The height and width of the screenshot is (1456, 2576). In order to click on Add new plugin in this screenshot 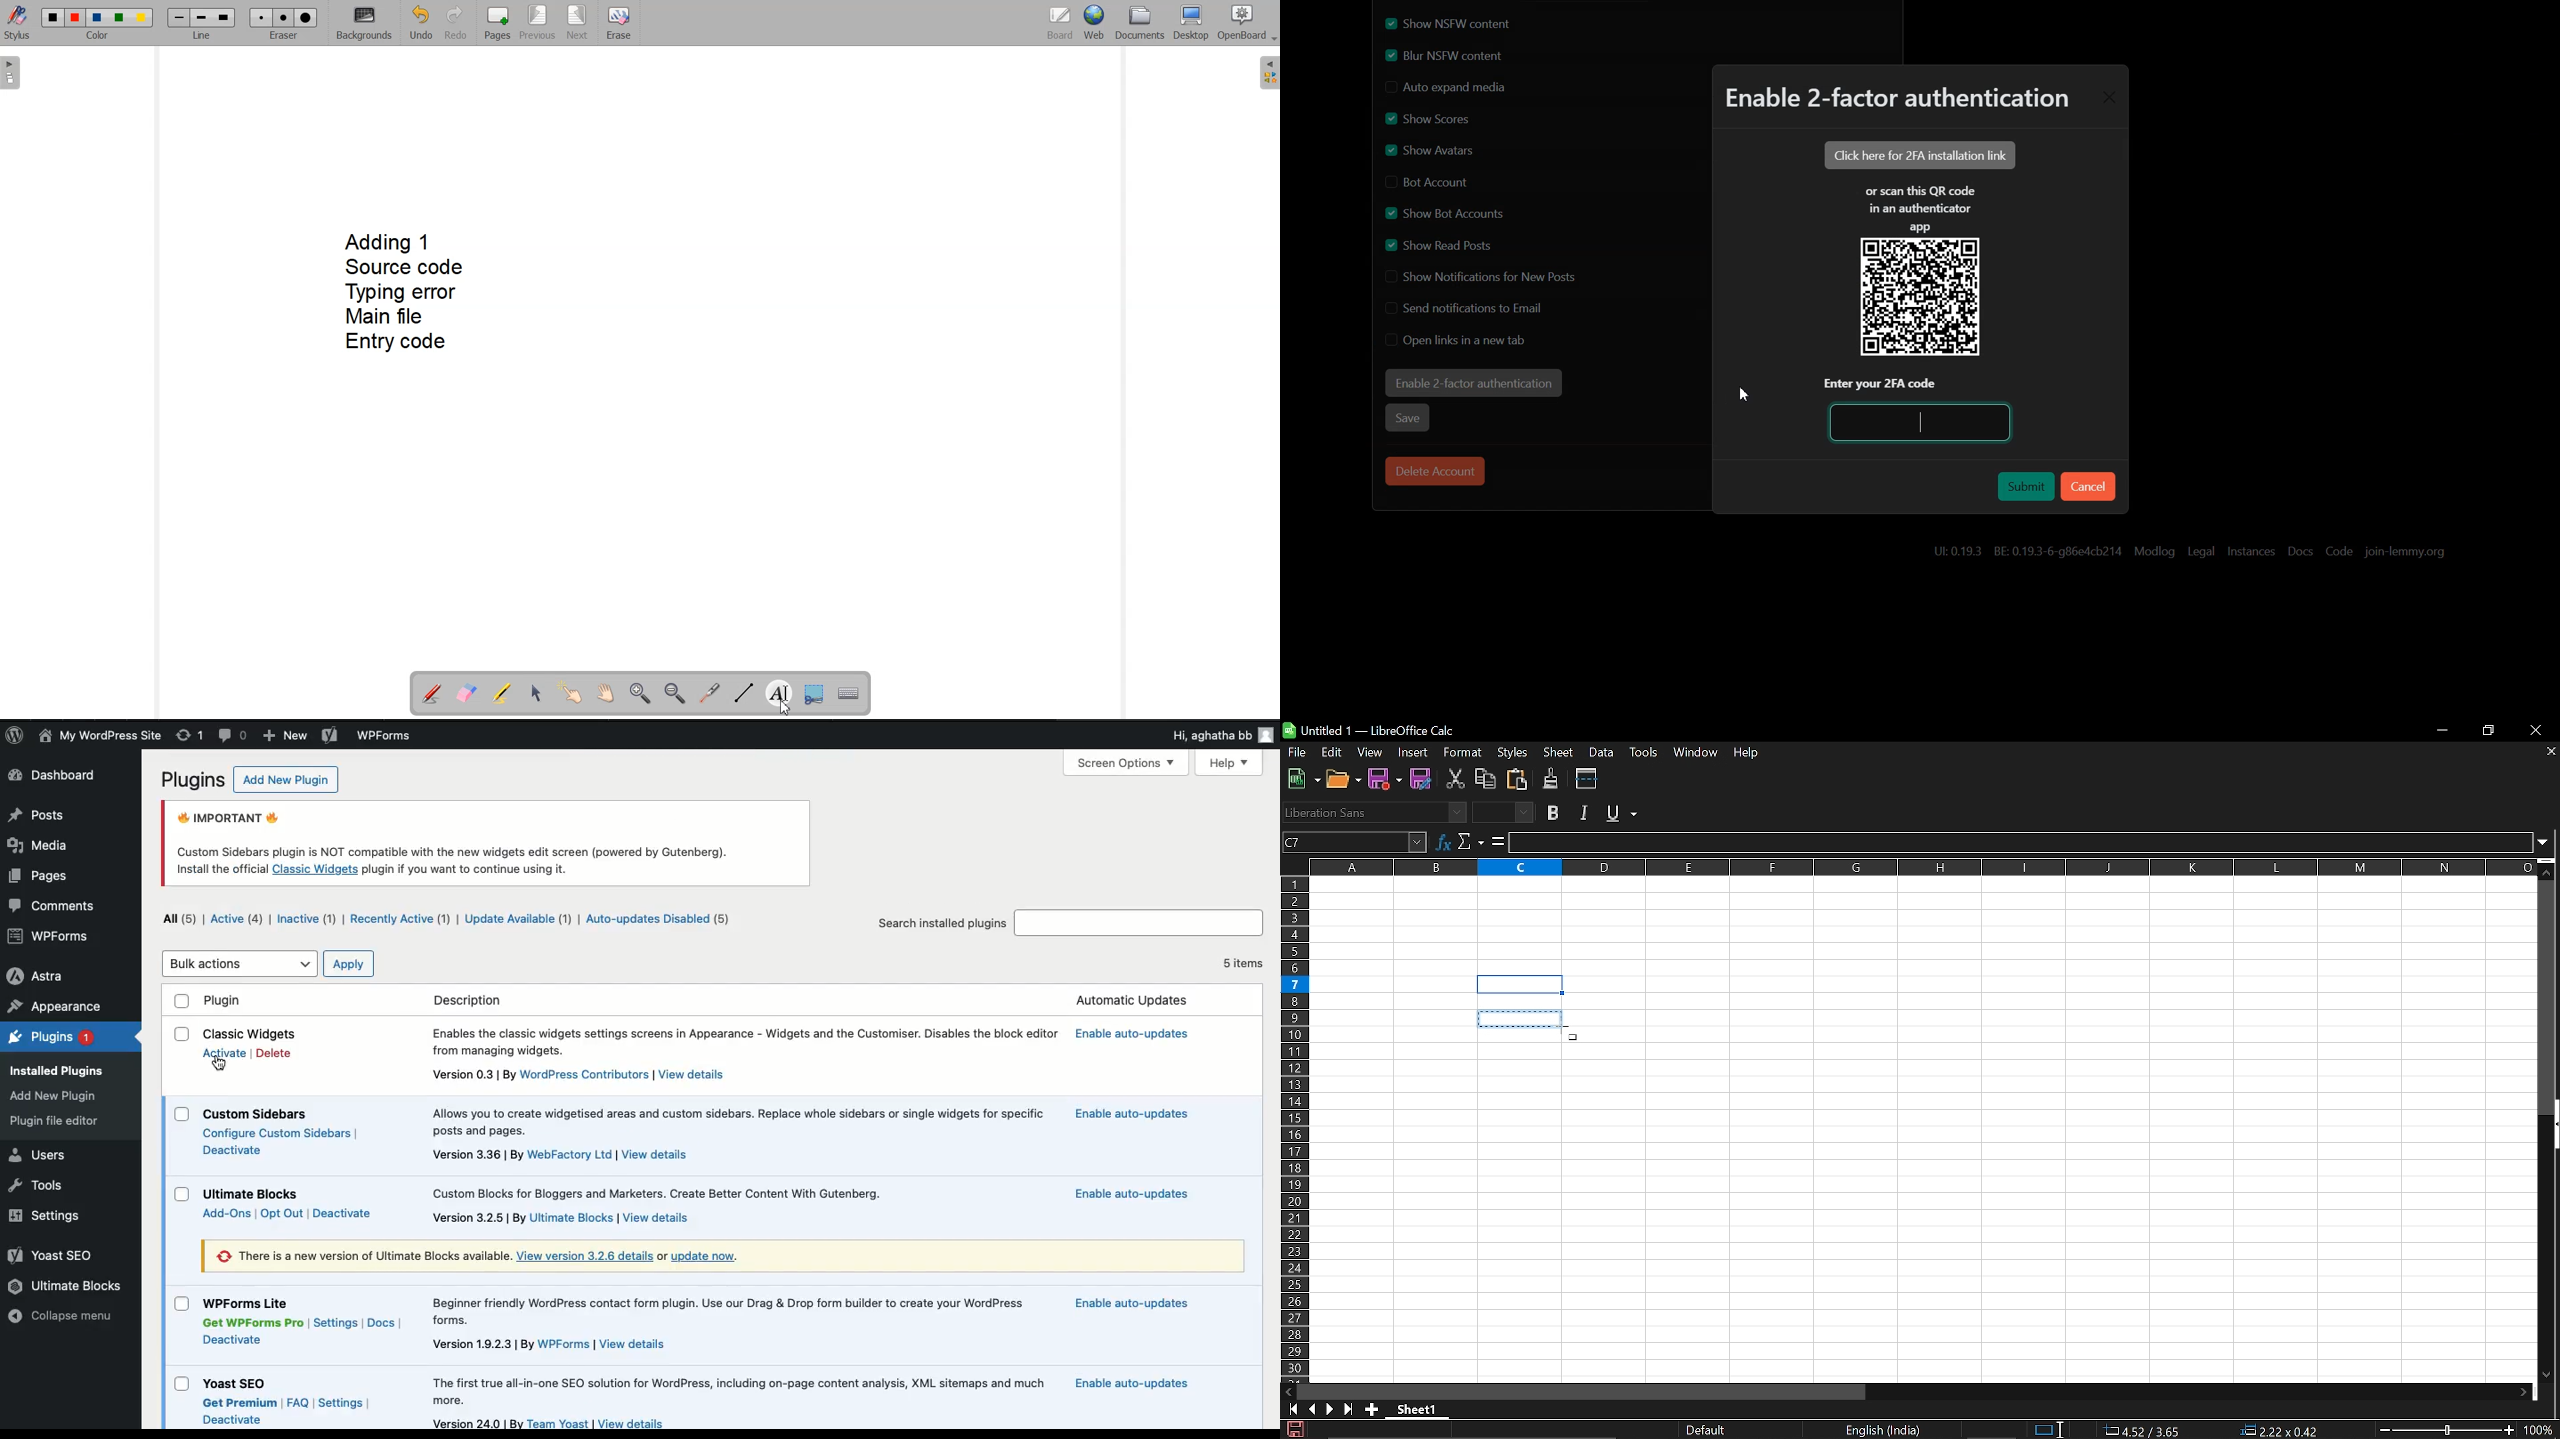, I will do `click(281, 781)`.